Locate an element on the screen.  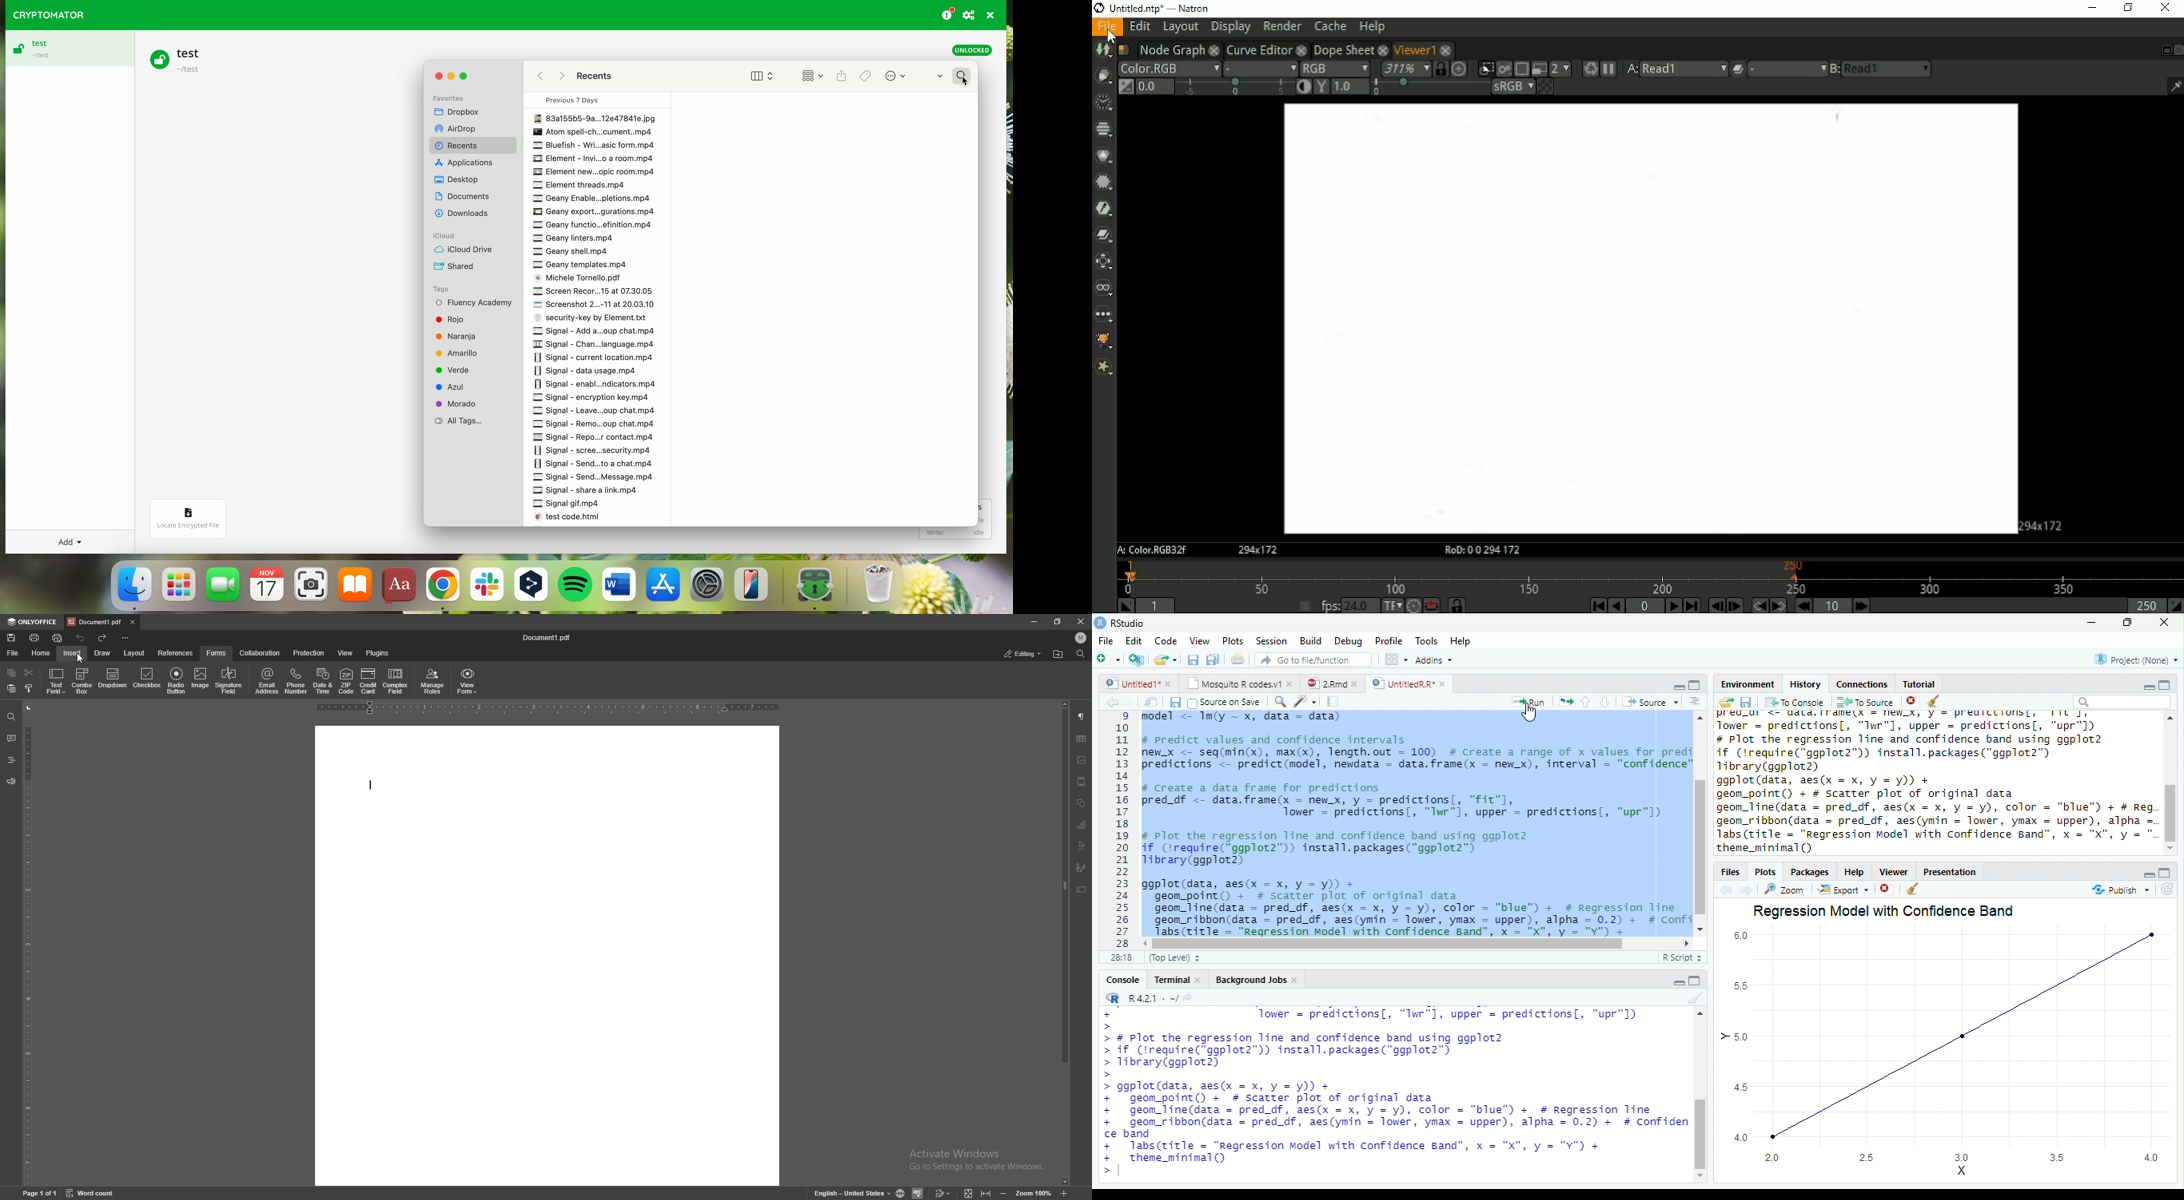
2 Rmd is located at coordinates (1332, 682).